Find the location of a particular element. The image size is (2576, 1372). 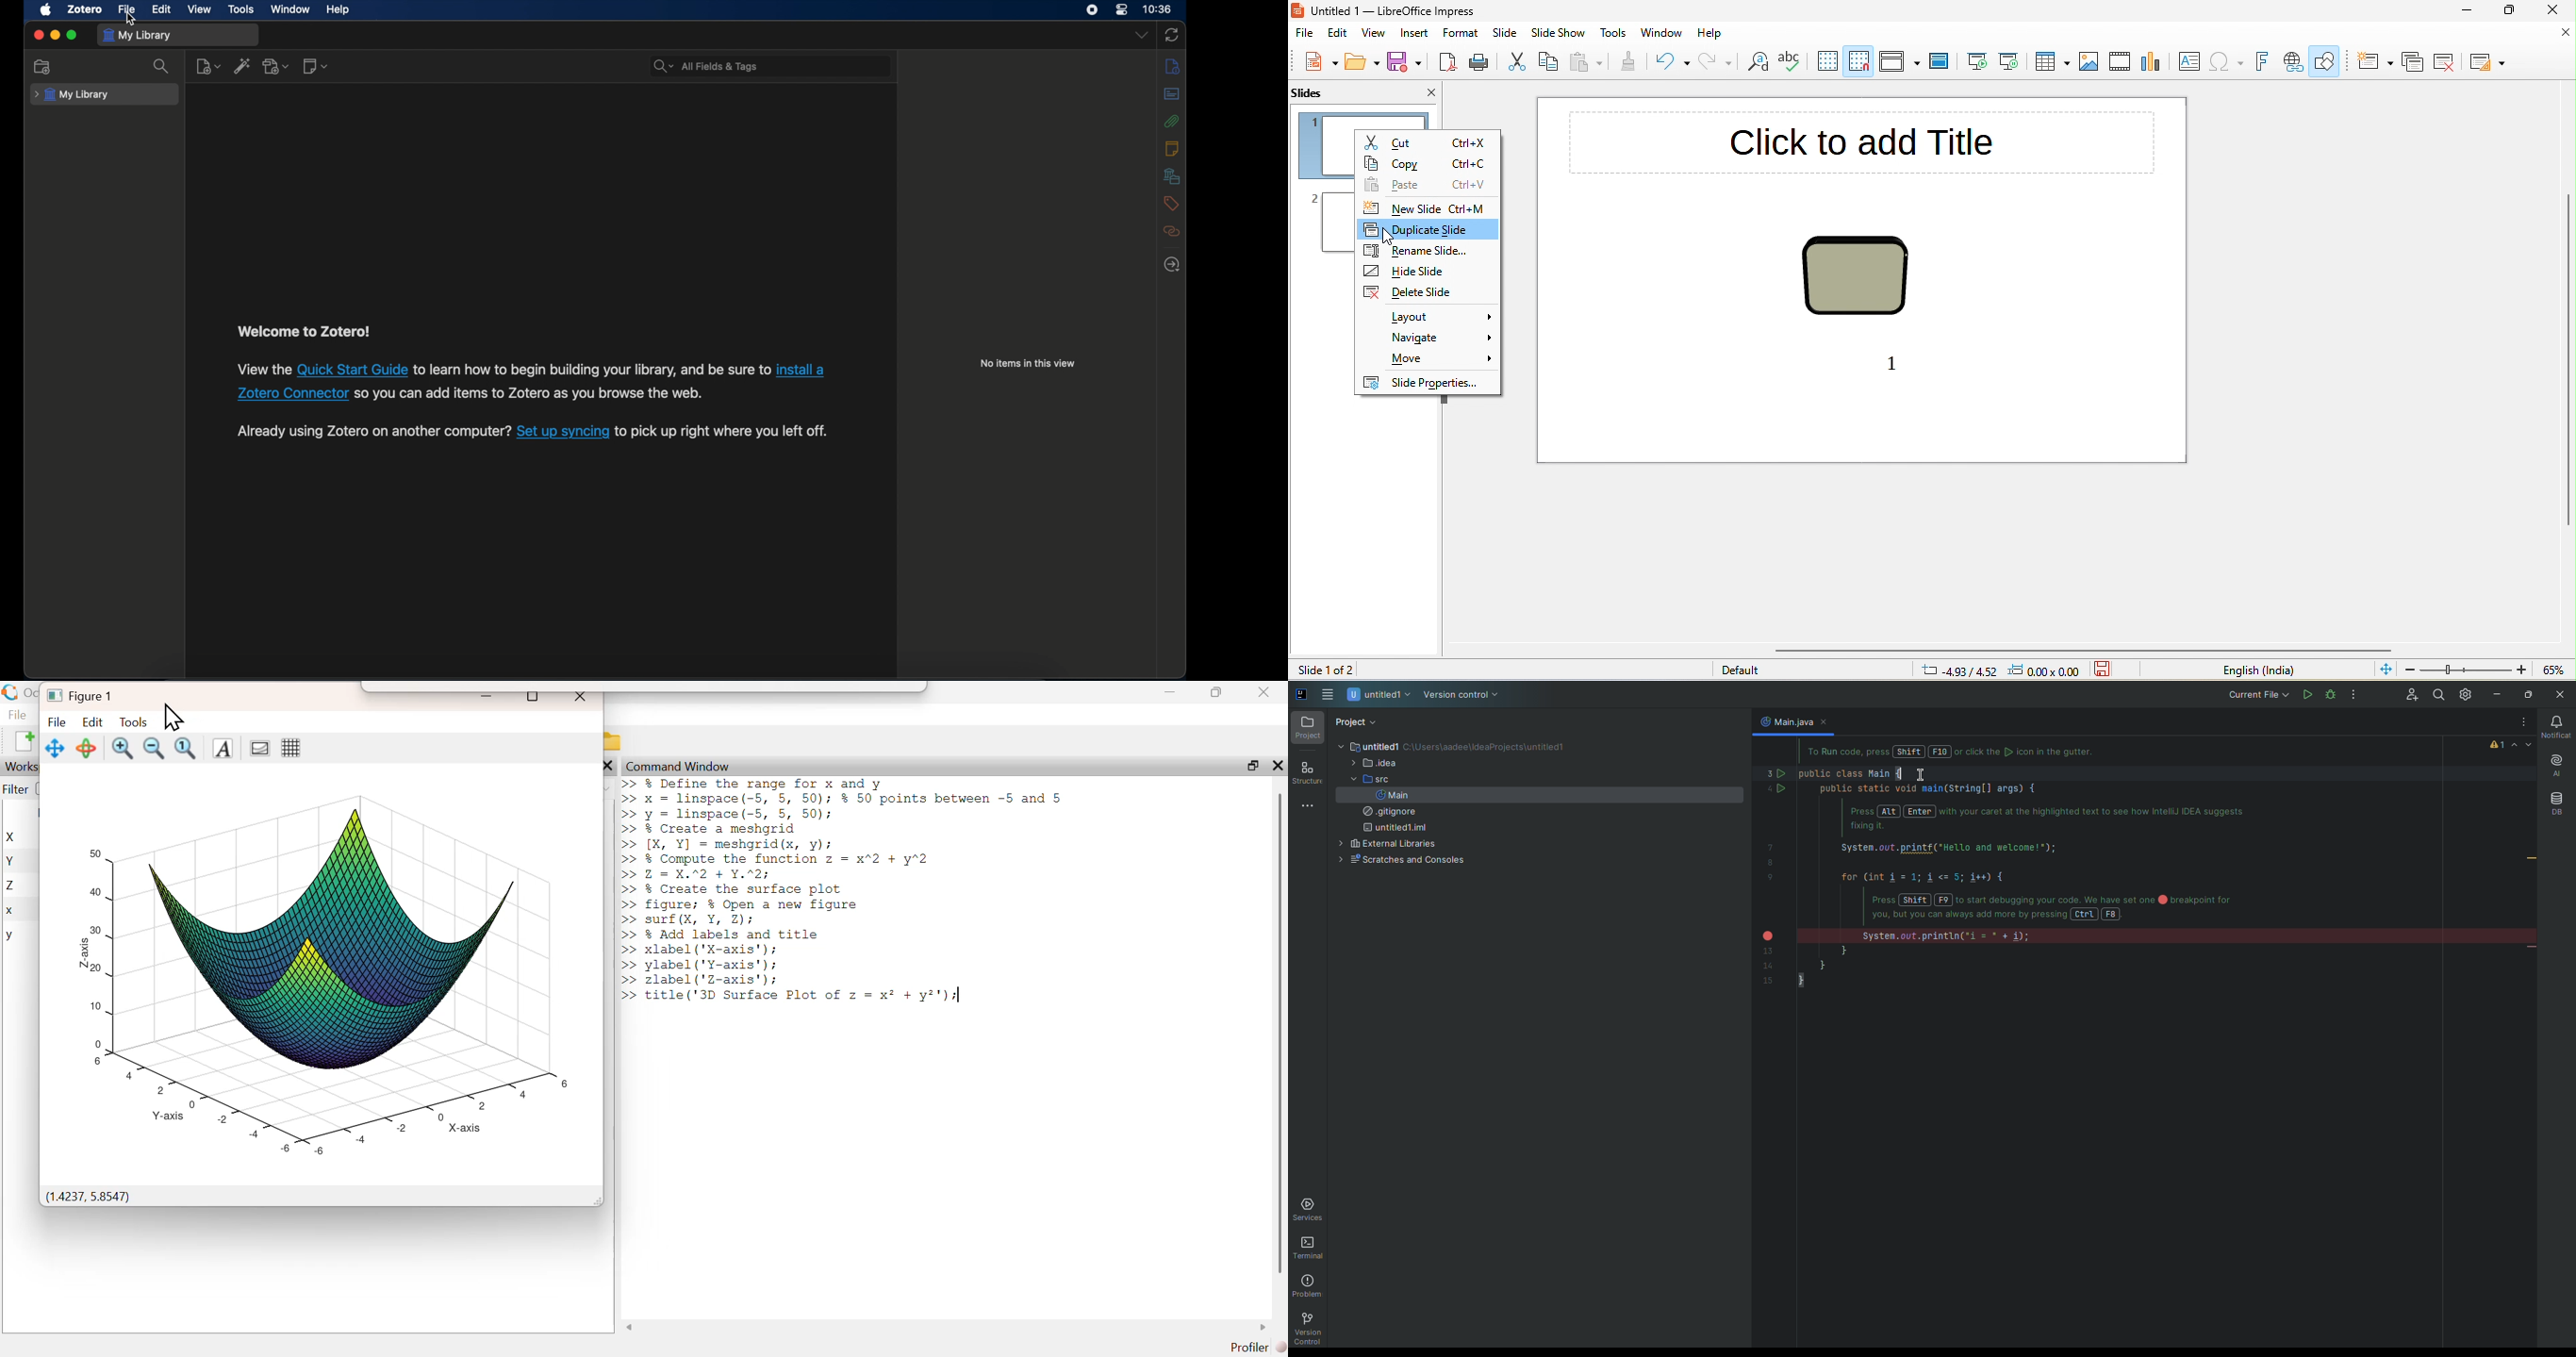

Folder is located at coordinates (614, 742).